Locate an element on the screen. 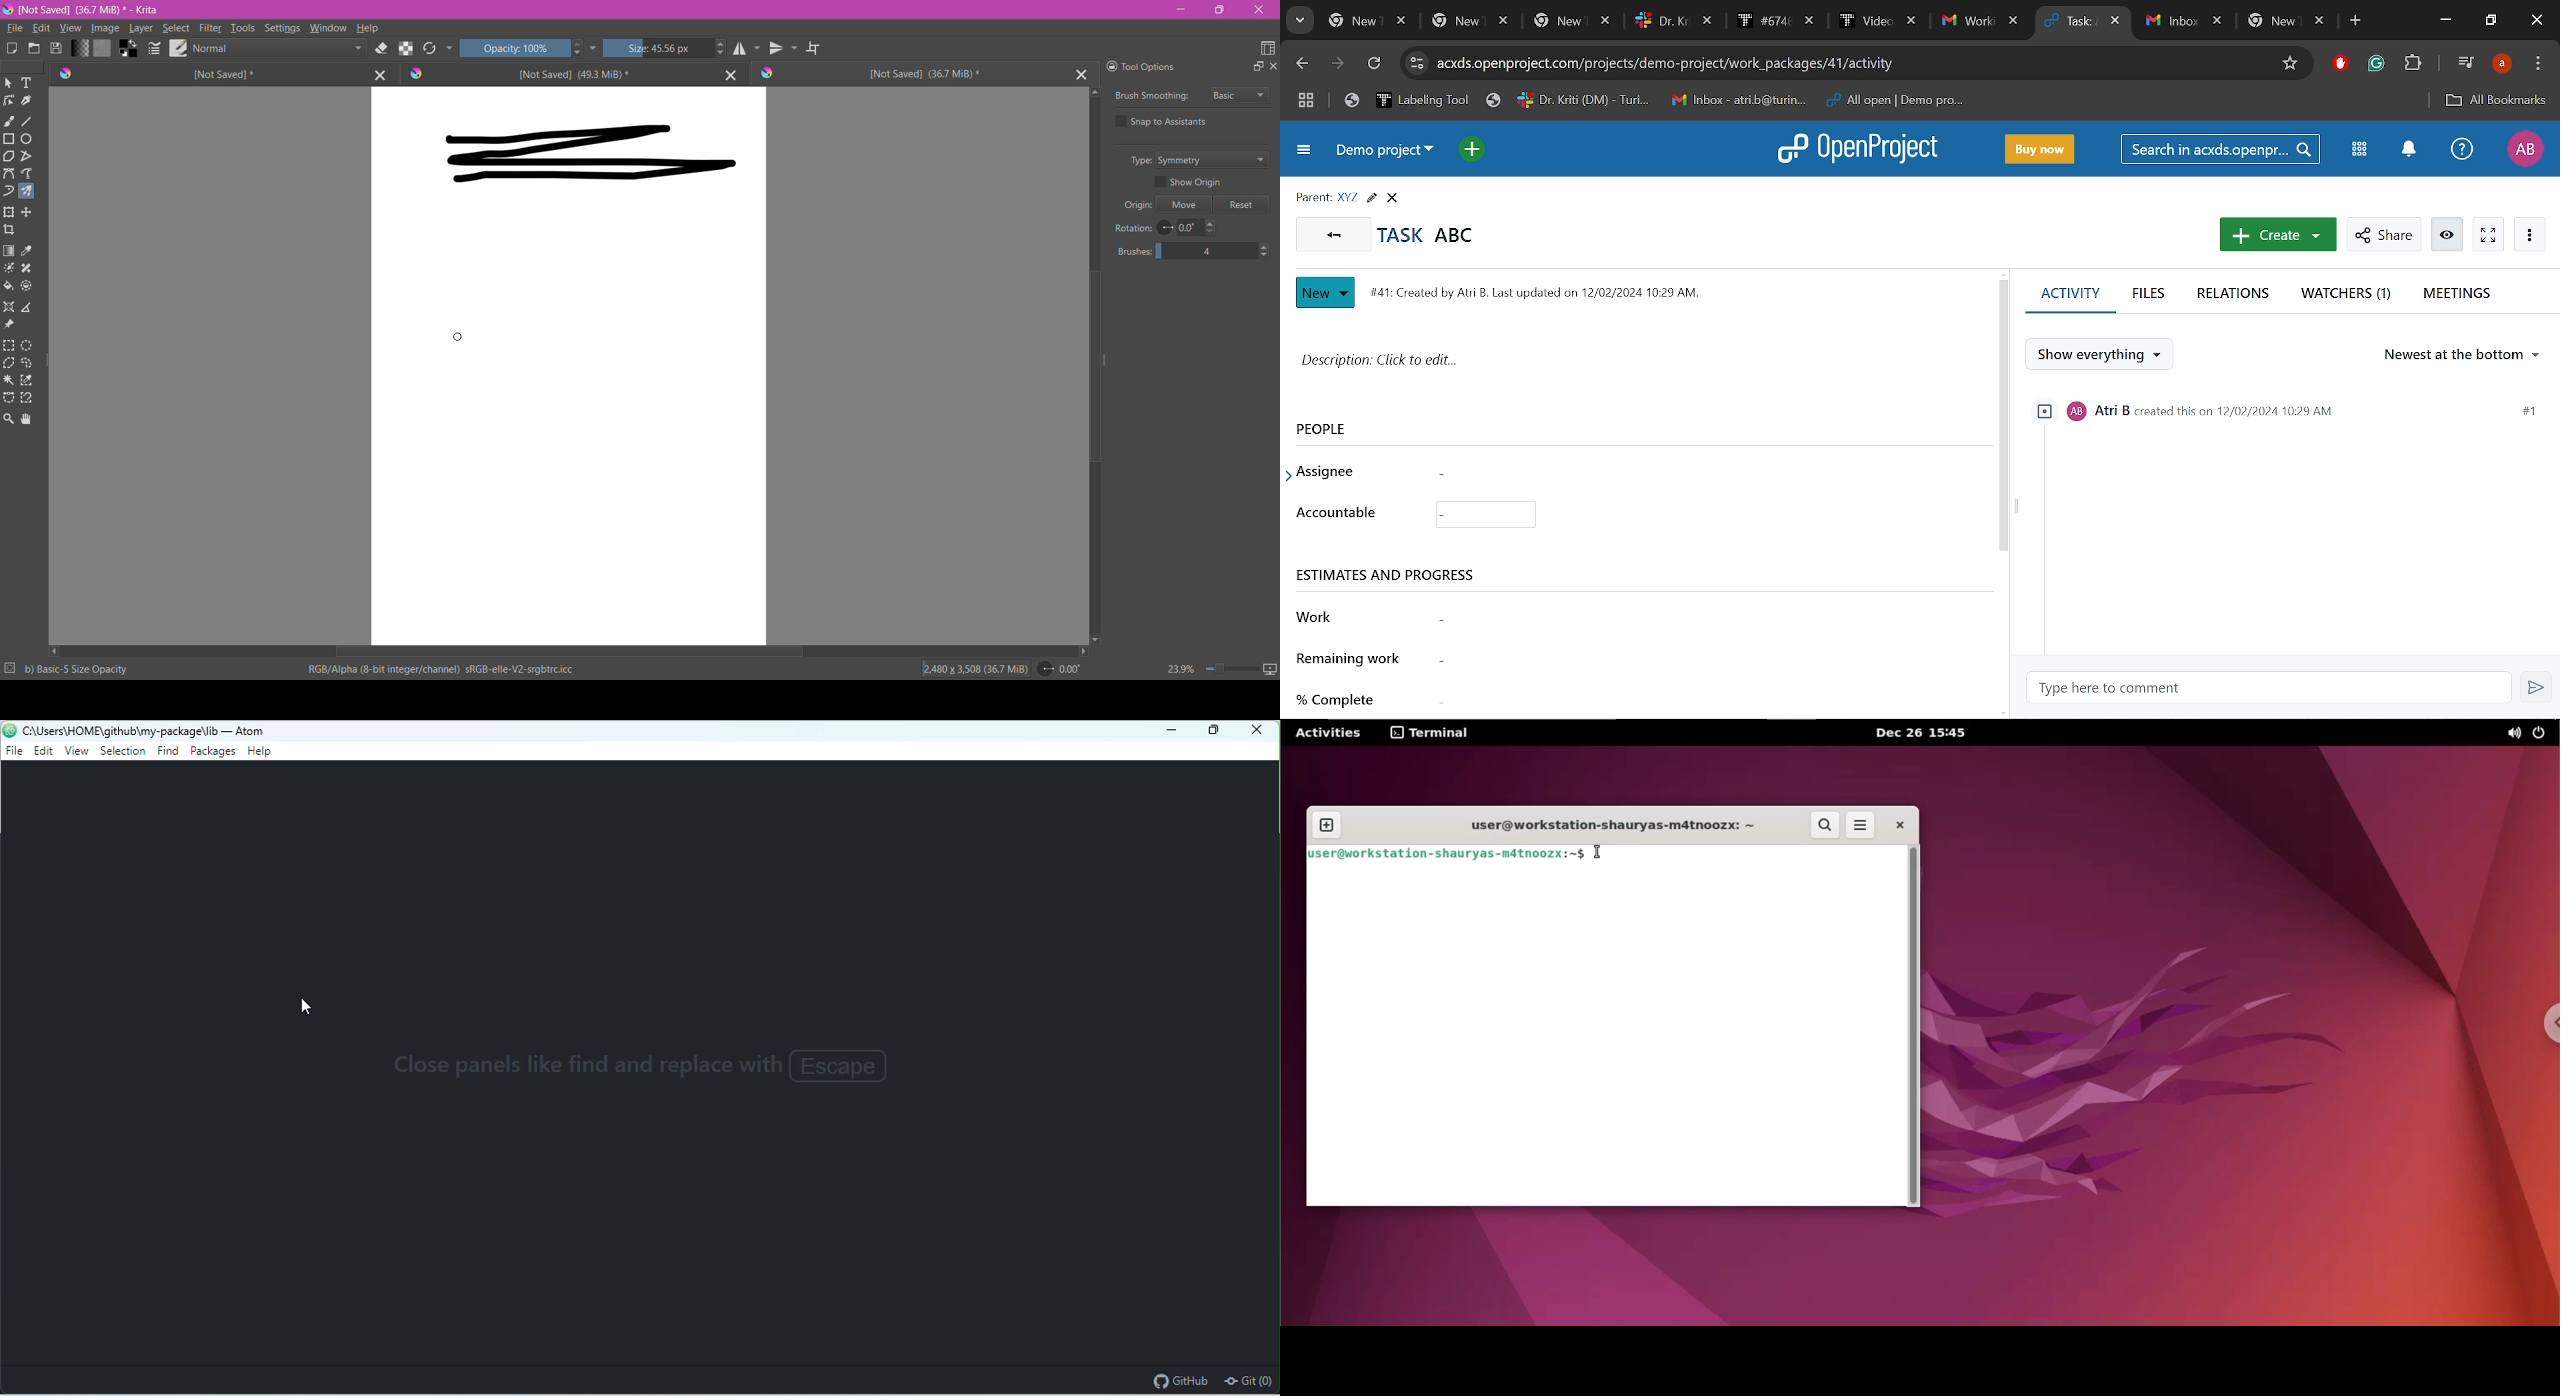 The image size is (2576, 1400). Image Size is located at coordinates (971, 669).